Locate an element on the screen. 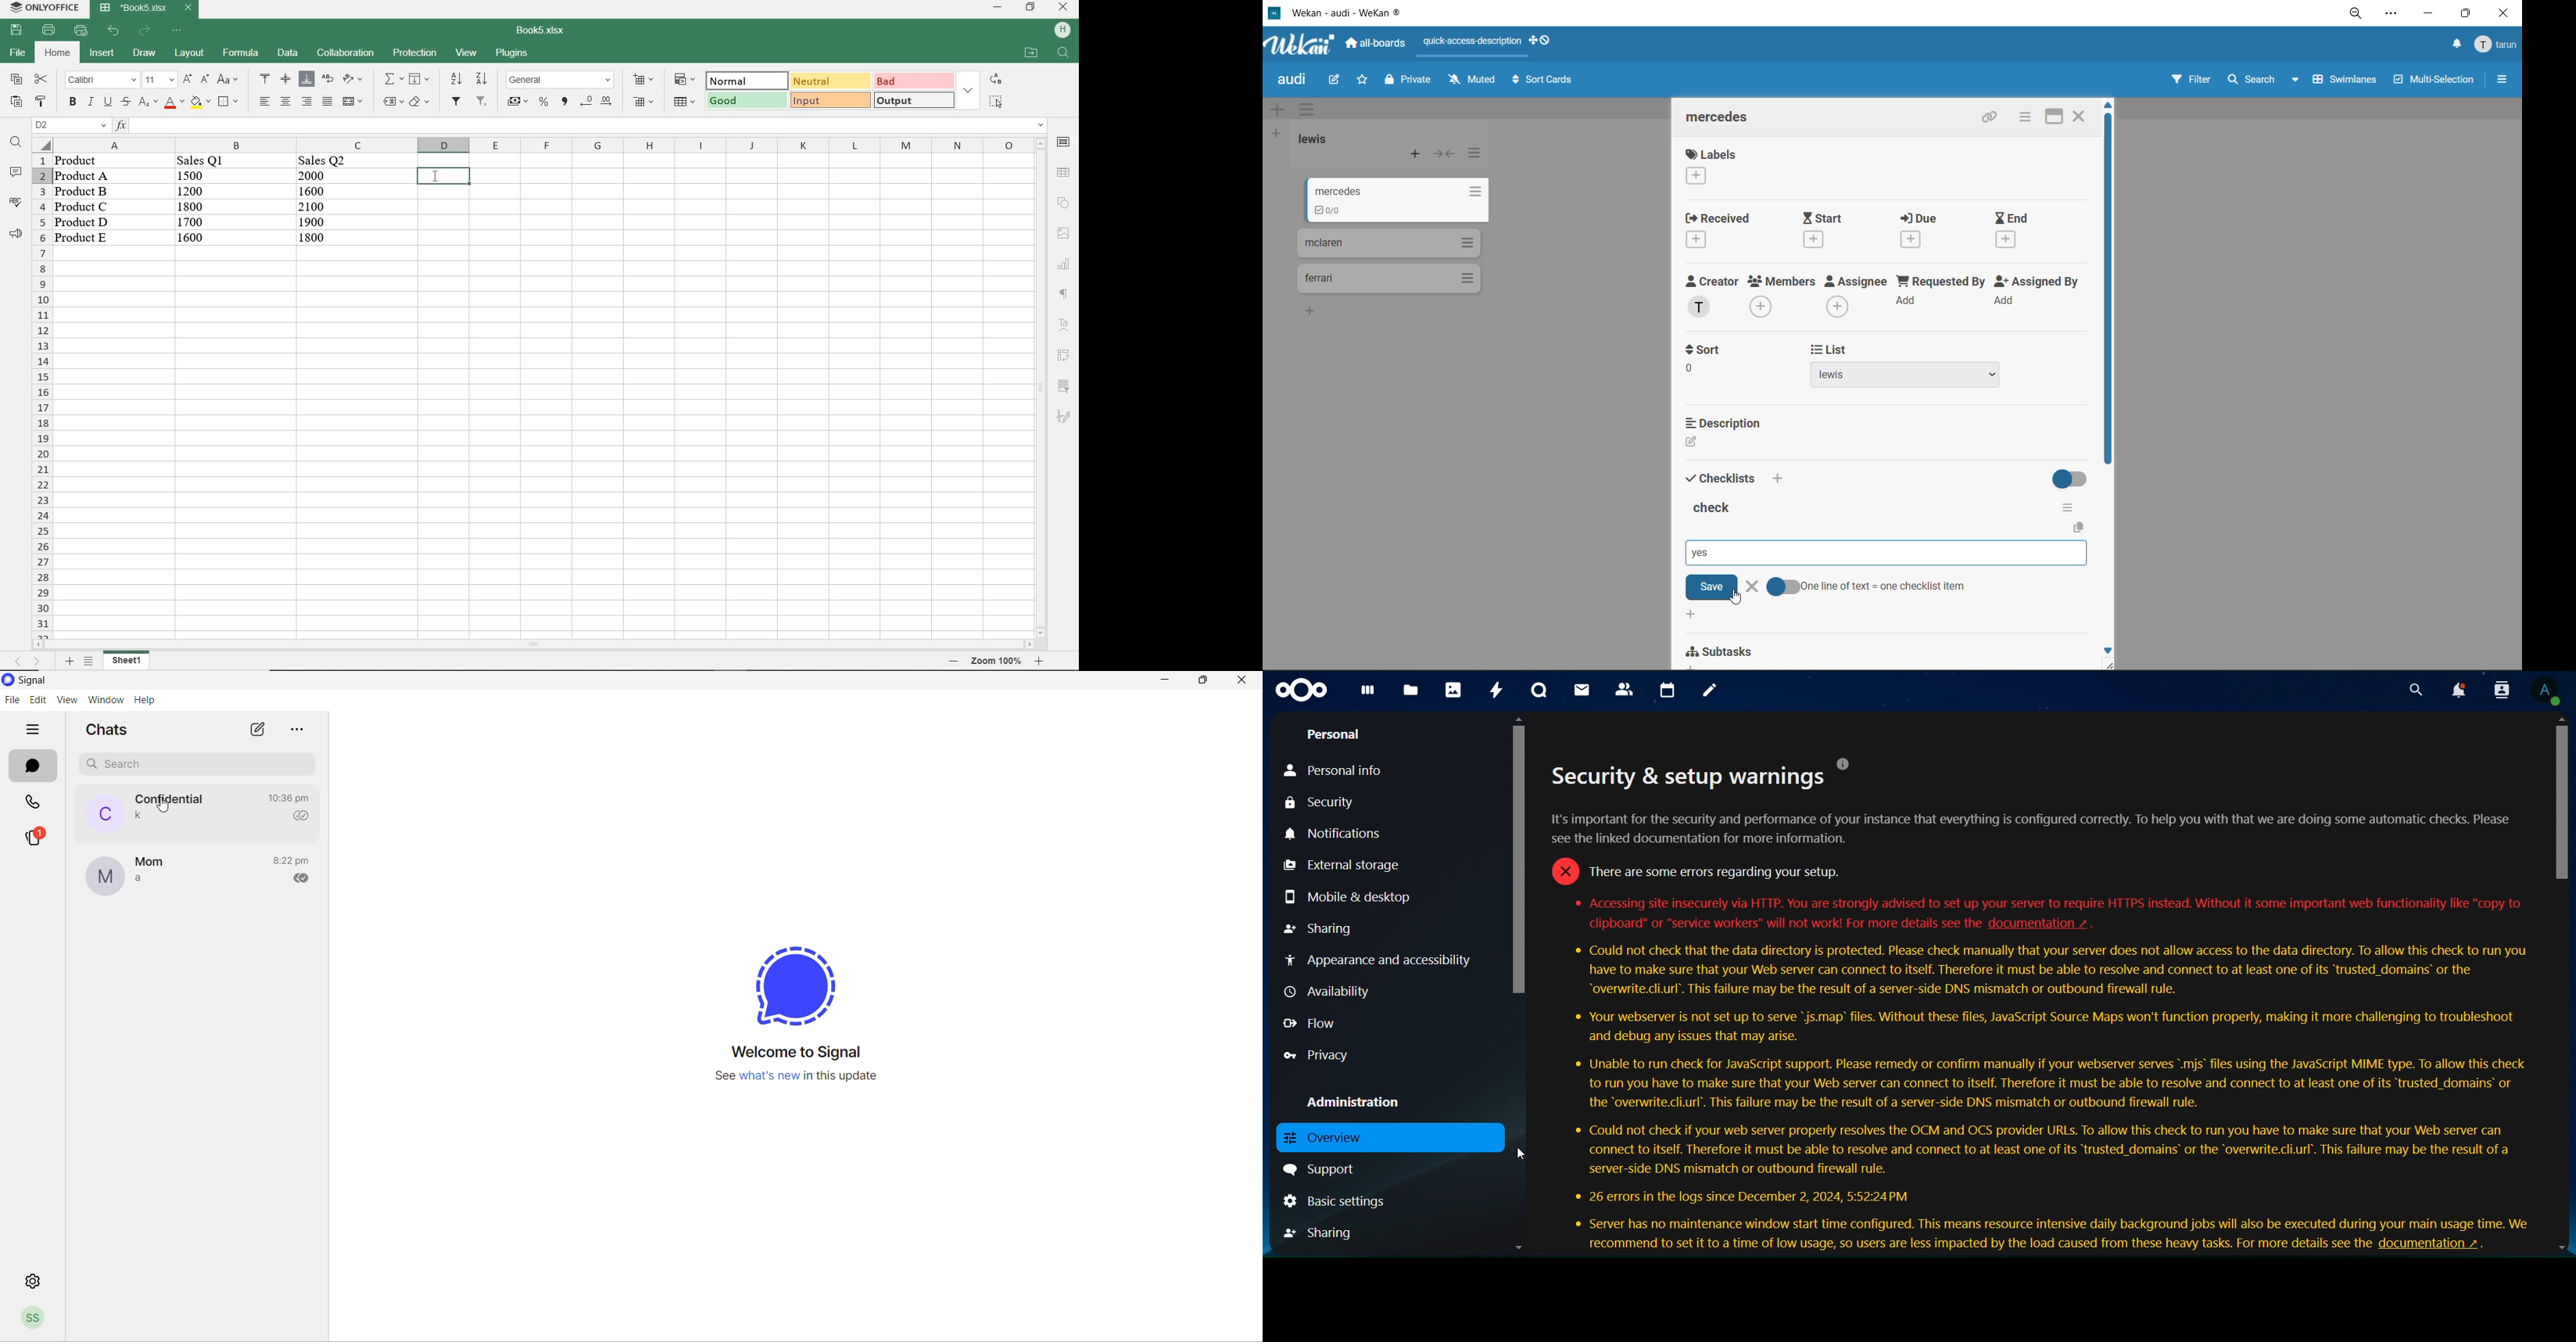  add is located at coordinates (1780, 479).